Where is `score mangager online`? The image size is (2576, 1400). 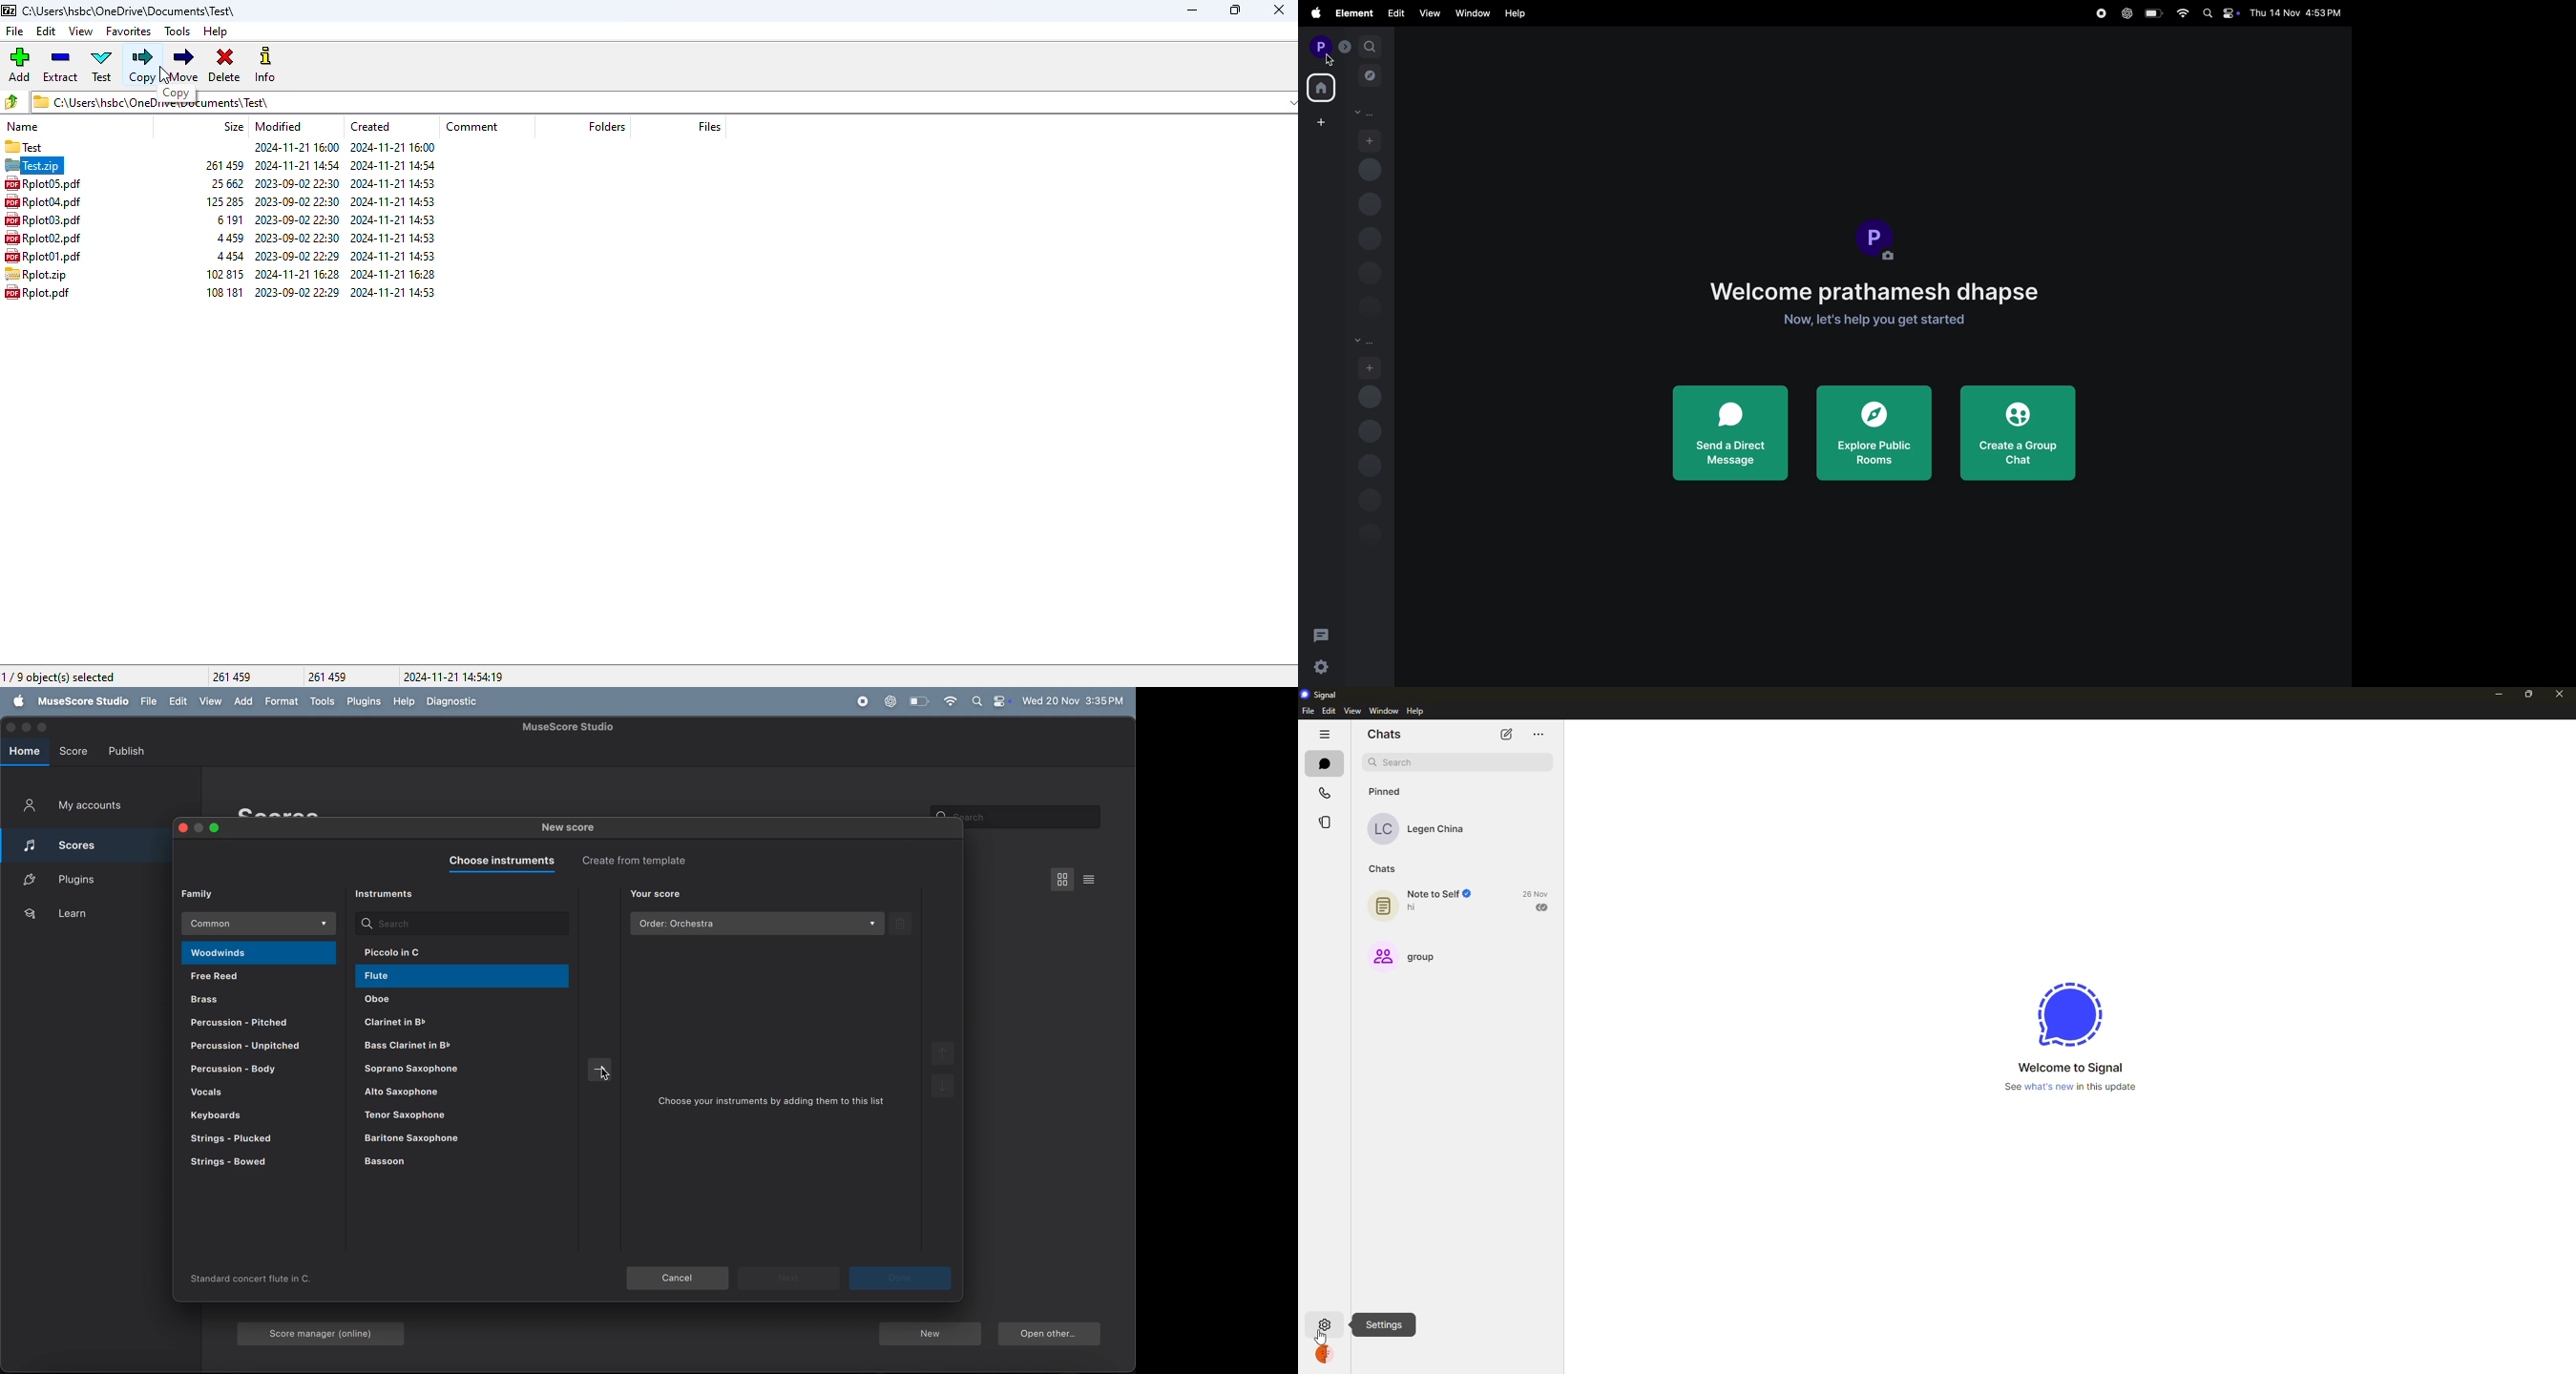 score mangager online is located at coordinates (325, 1331).